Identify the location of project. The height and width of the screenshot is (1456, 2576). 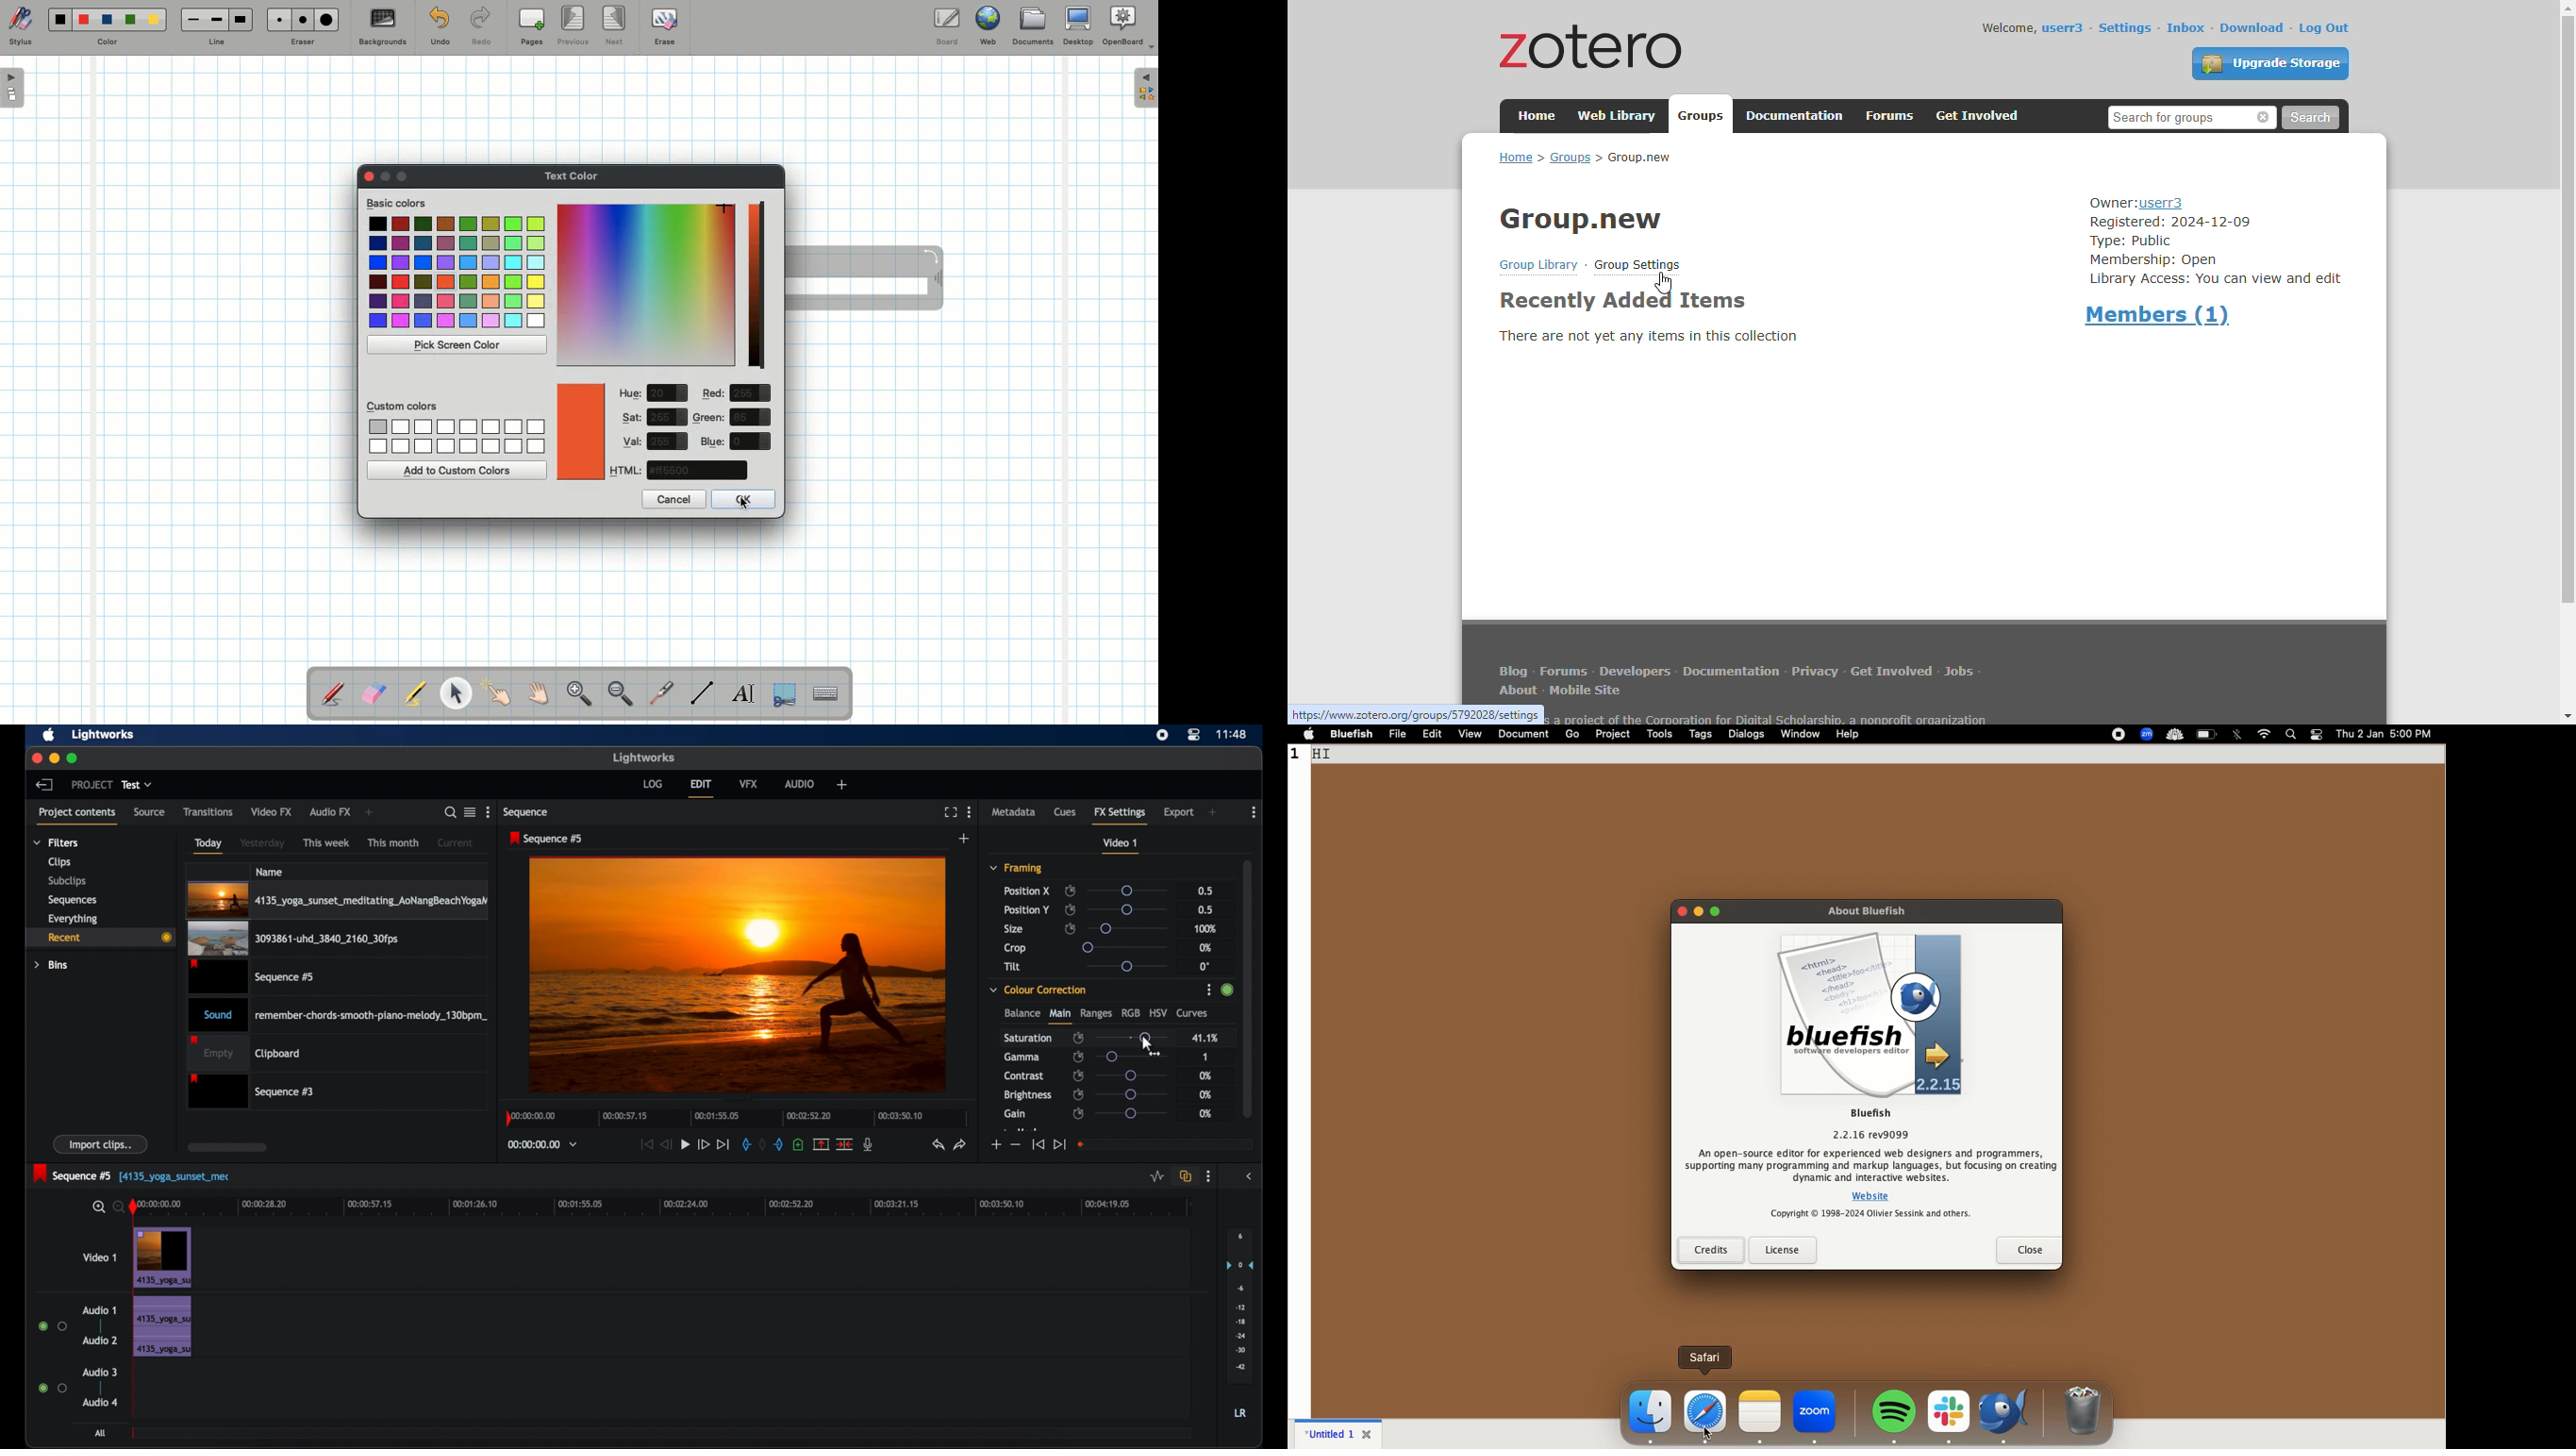
(92, 785).